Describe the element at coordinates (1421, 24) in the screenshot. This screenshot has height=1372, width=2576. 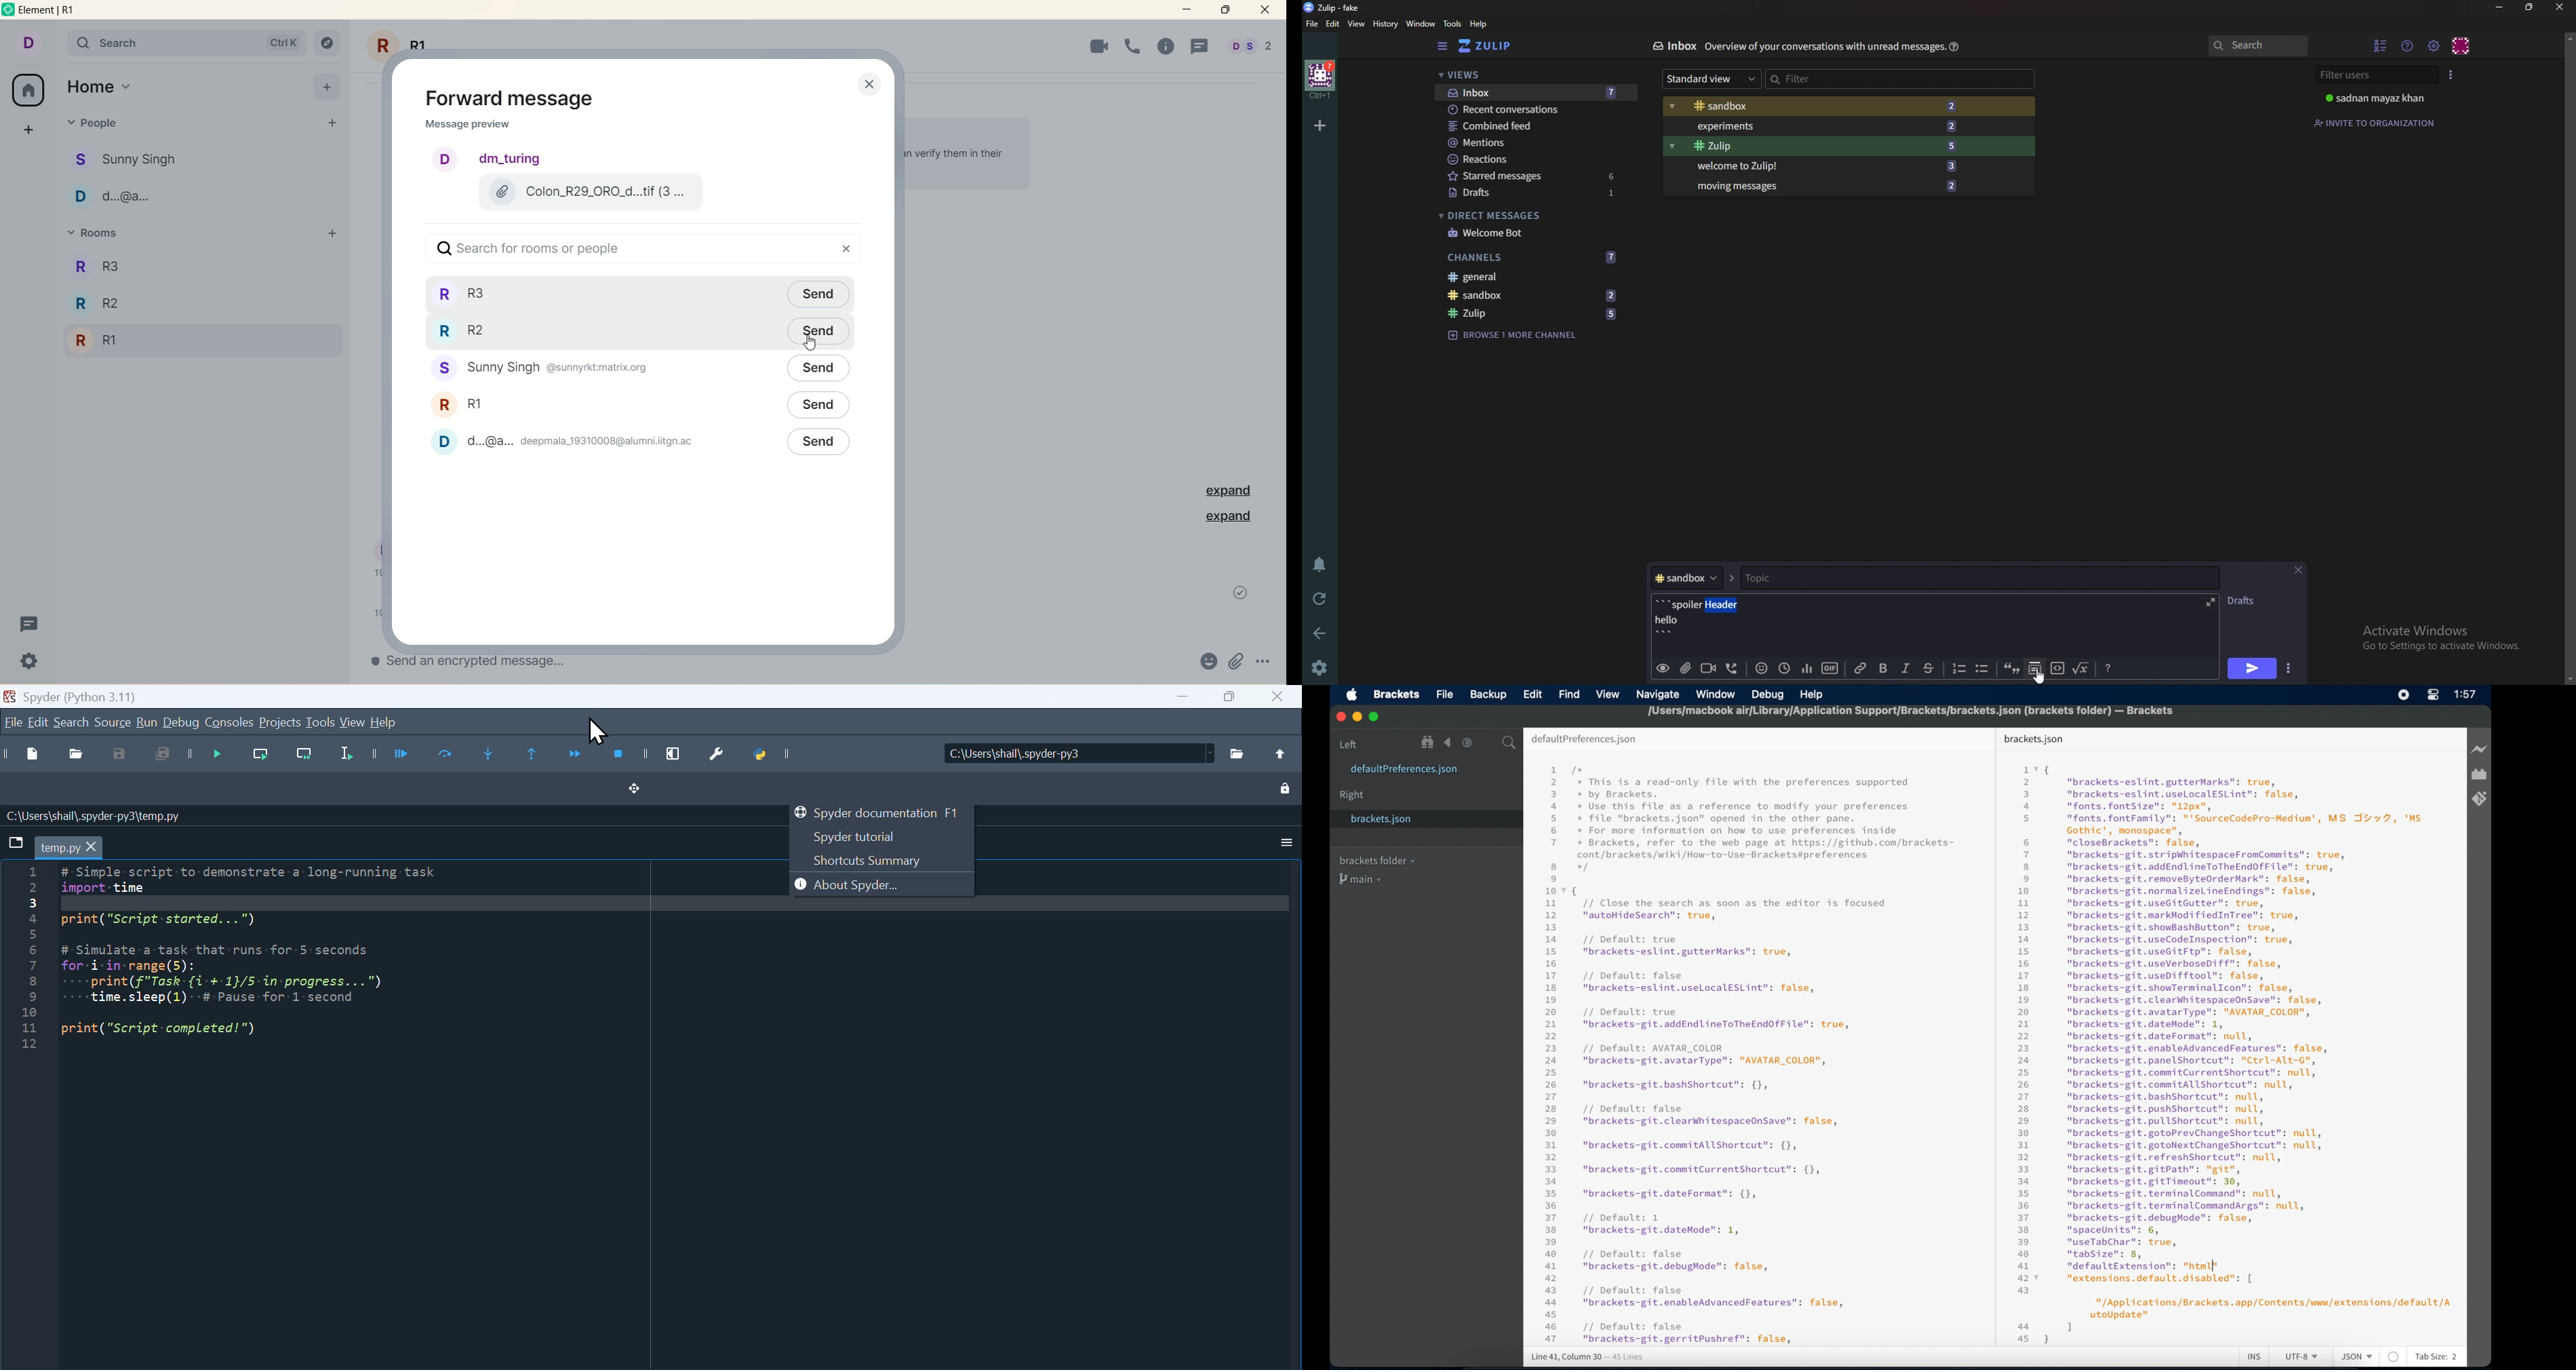
I see `Window` at that location.